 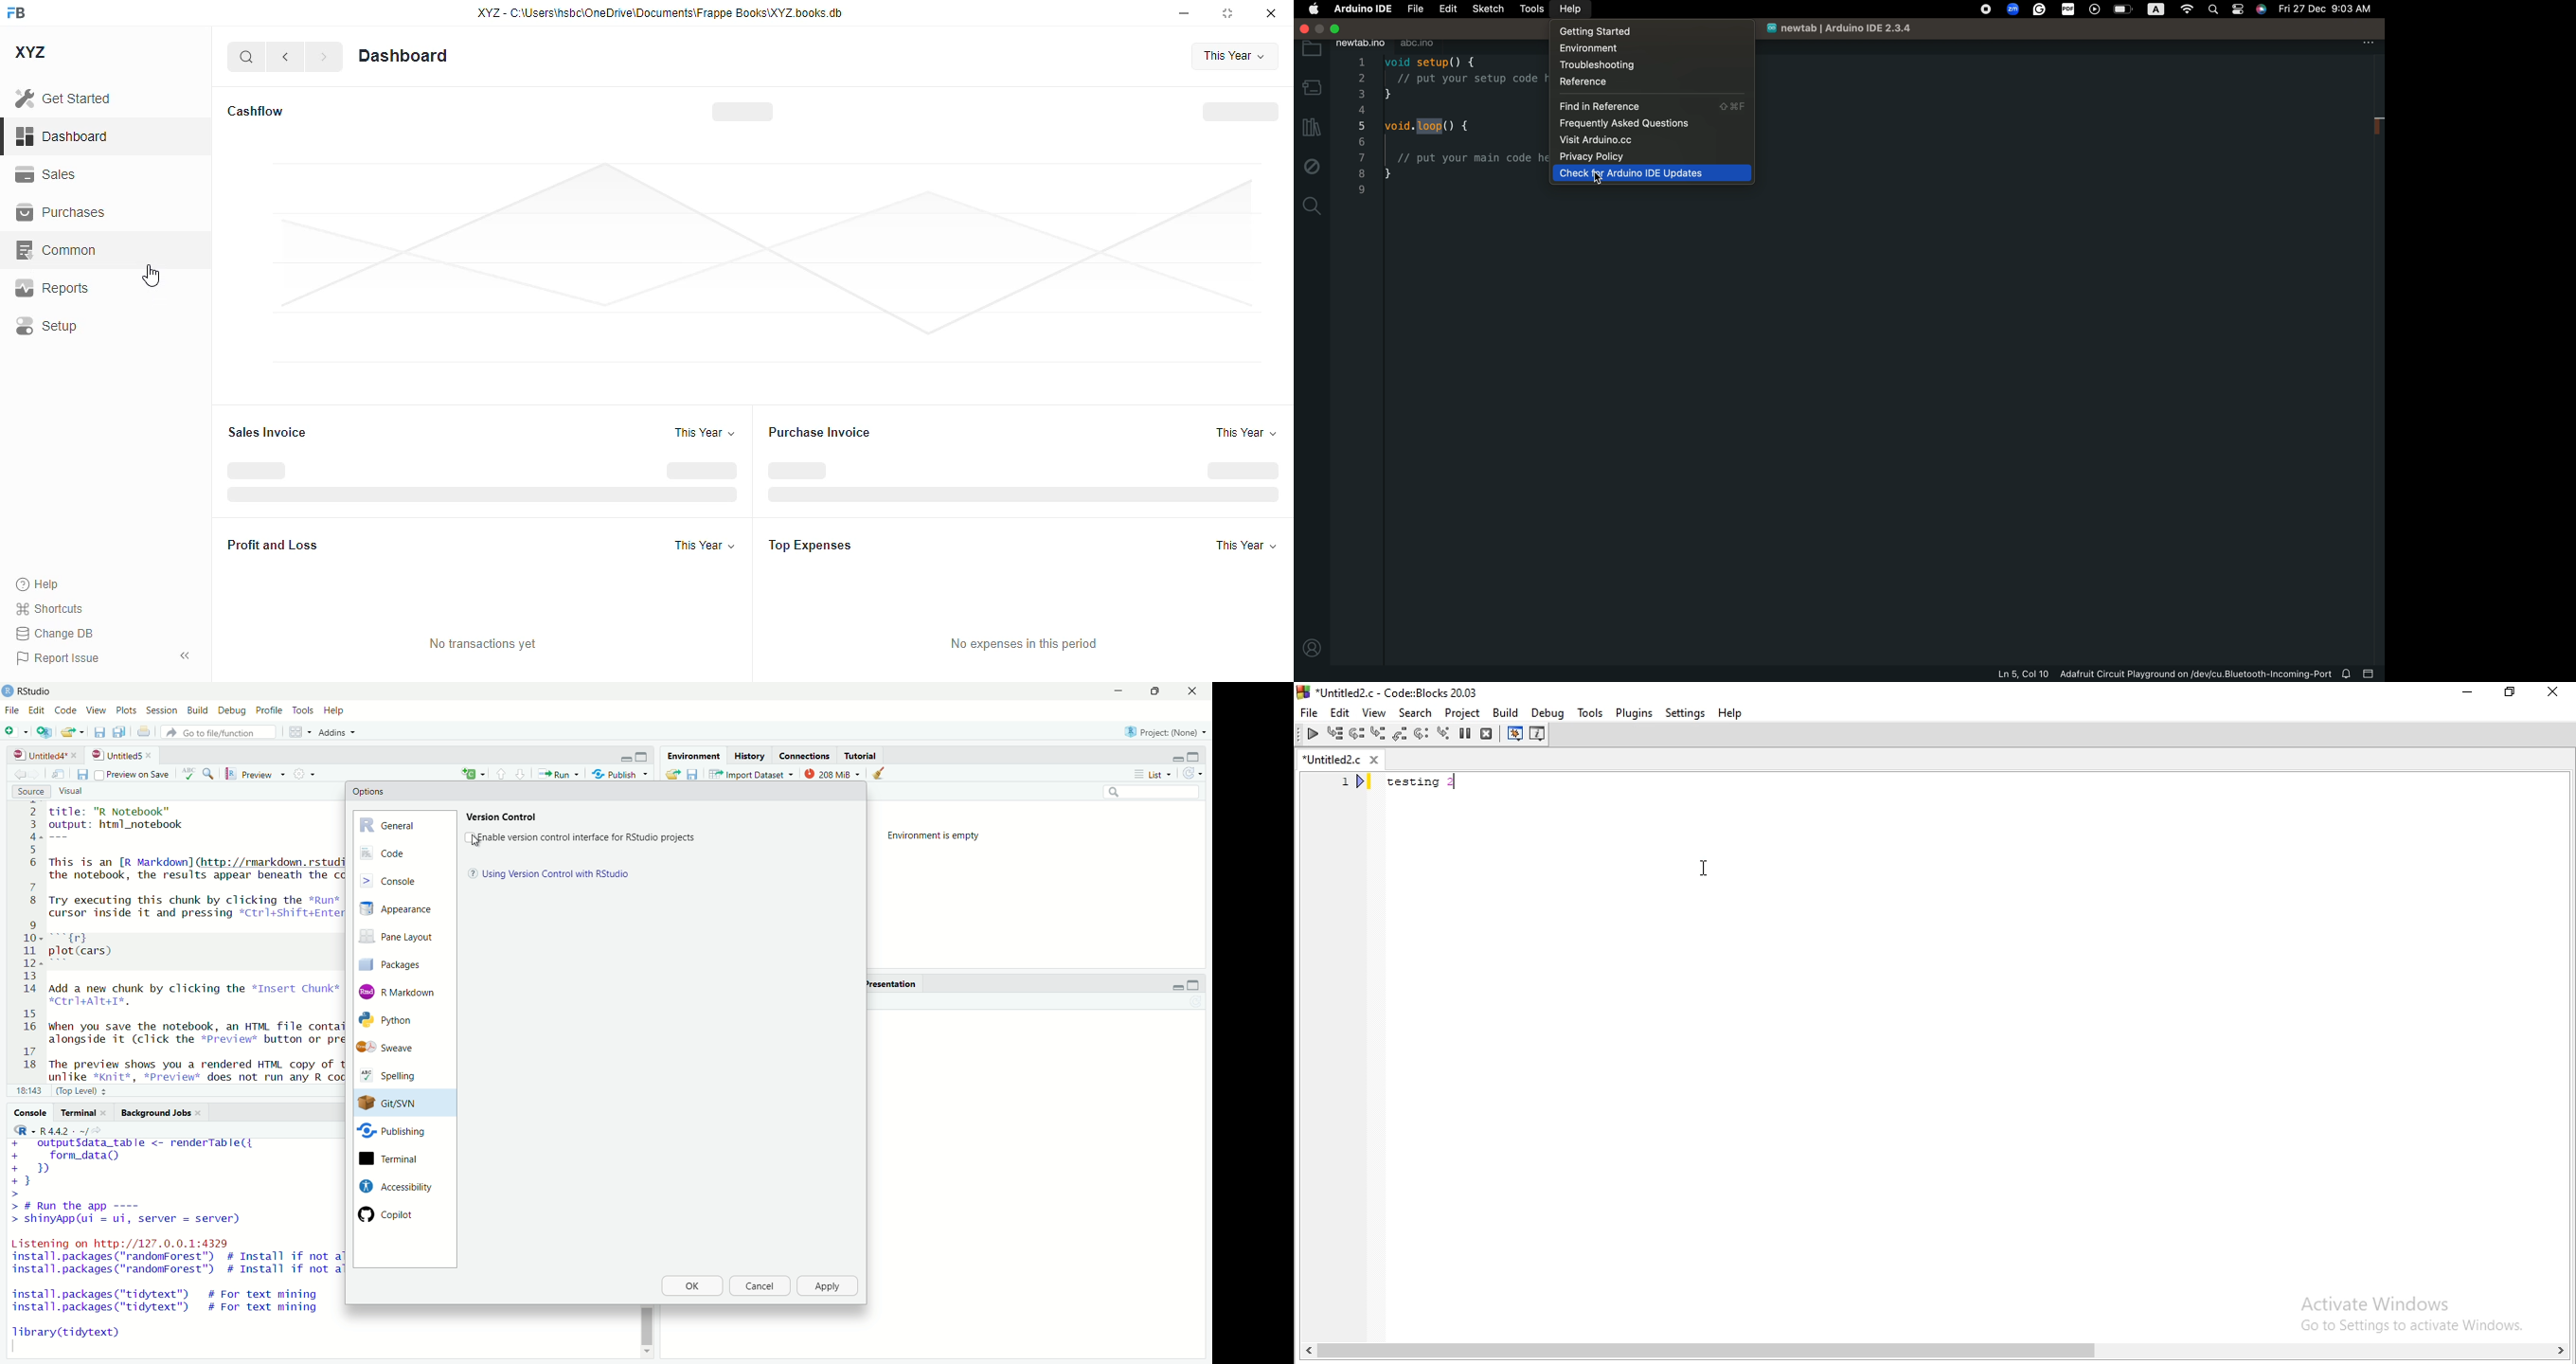 What do you see at coordinates (1729, 713) in the screenshot?
I see `help` at bounding box center [1729, 713].